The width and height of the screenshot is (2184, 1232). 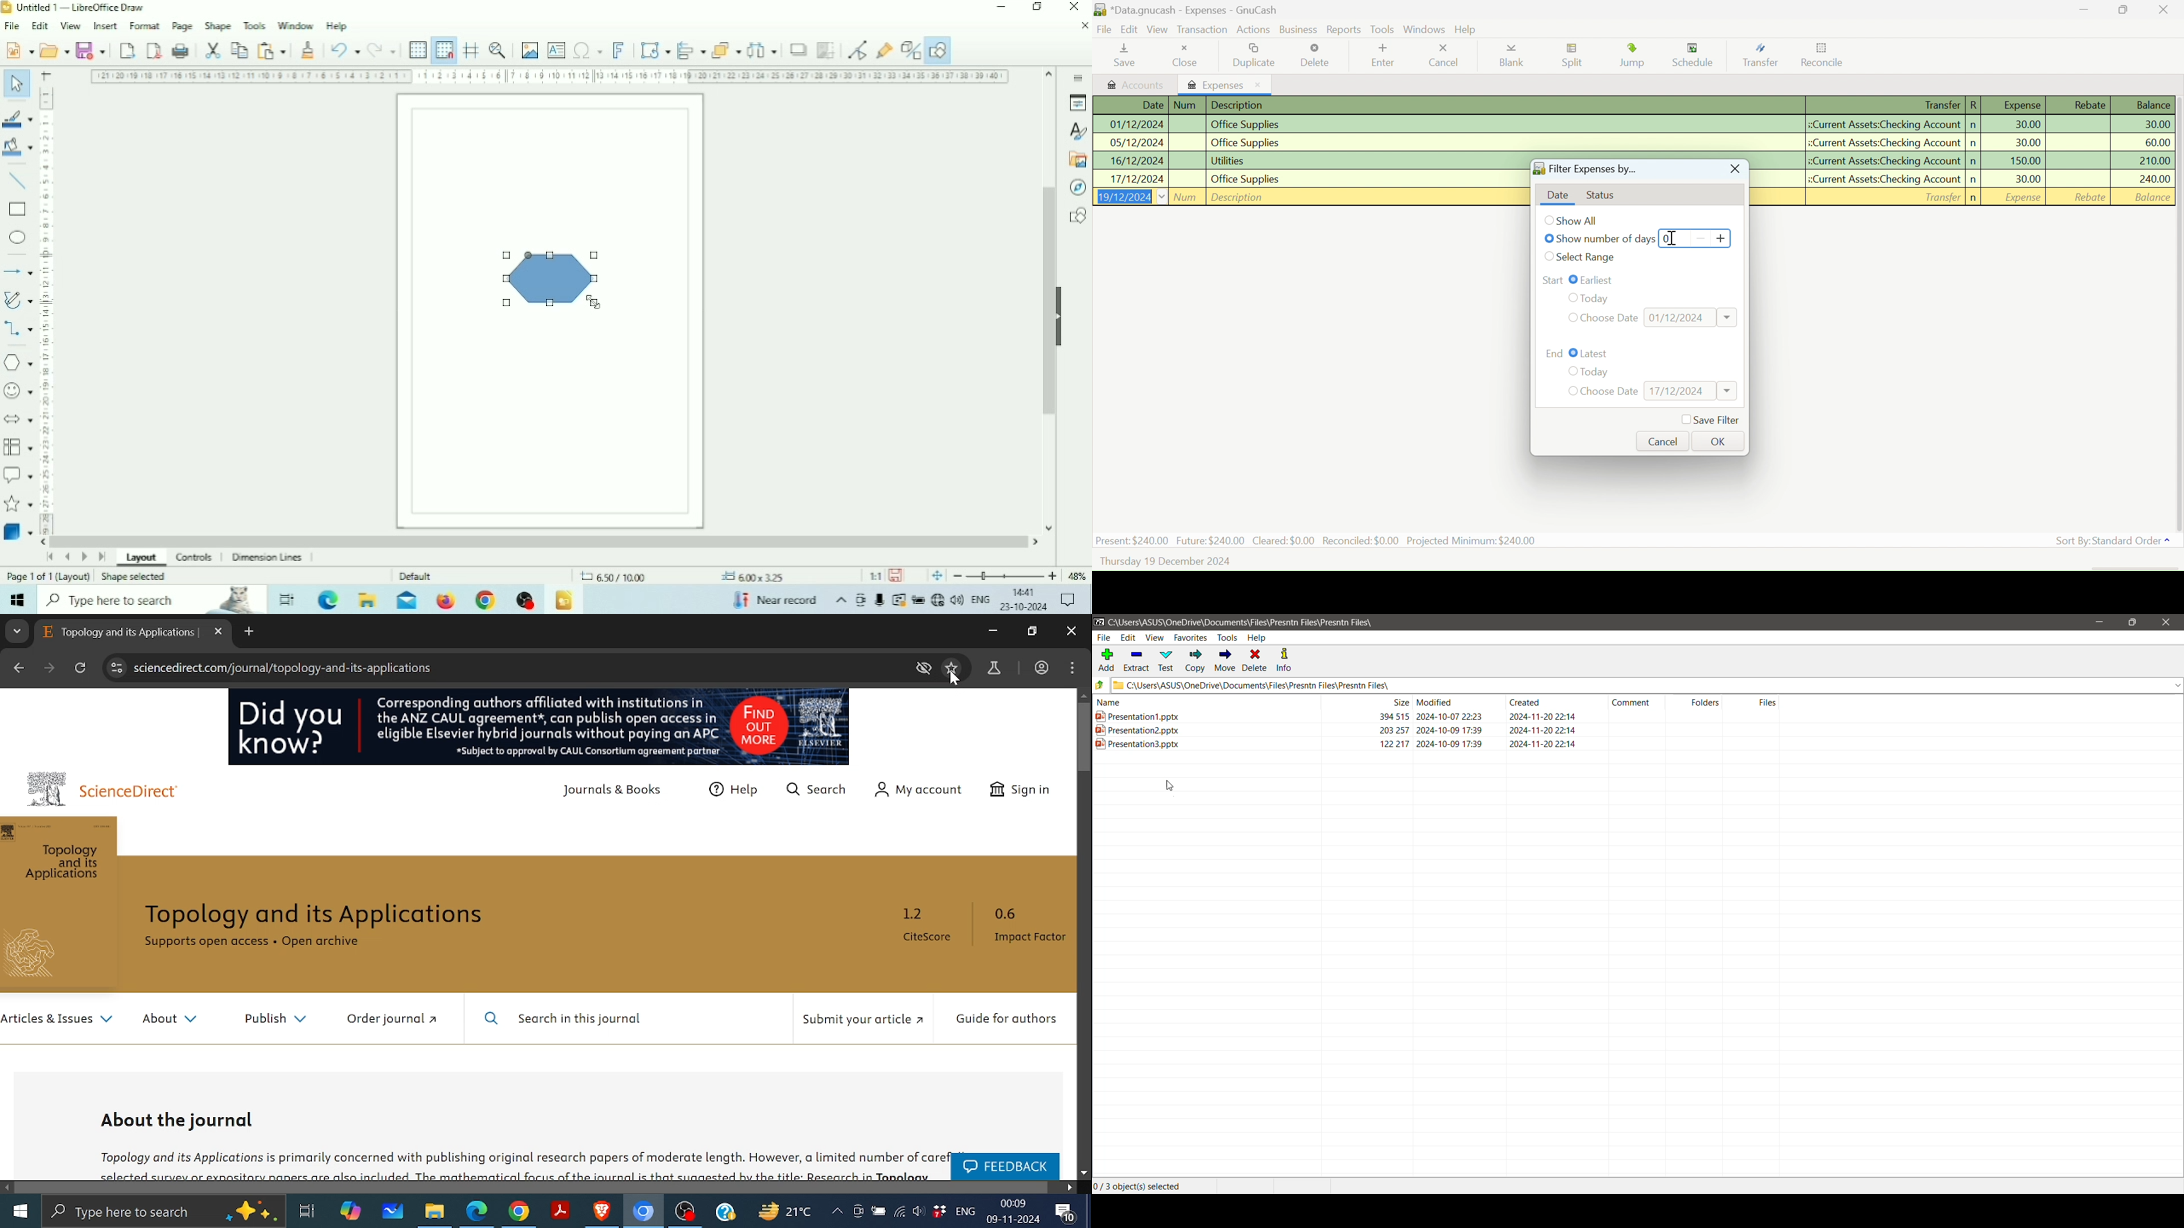 I want to click on Tools, so click(x=1227, y=638).